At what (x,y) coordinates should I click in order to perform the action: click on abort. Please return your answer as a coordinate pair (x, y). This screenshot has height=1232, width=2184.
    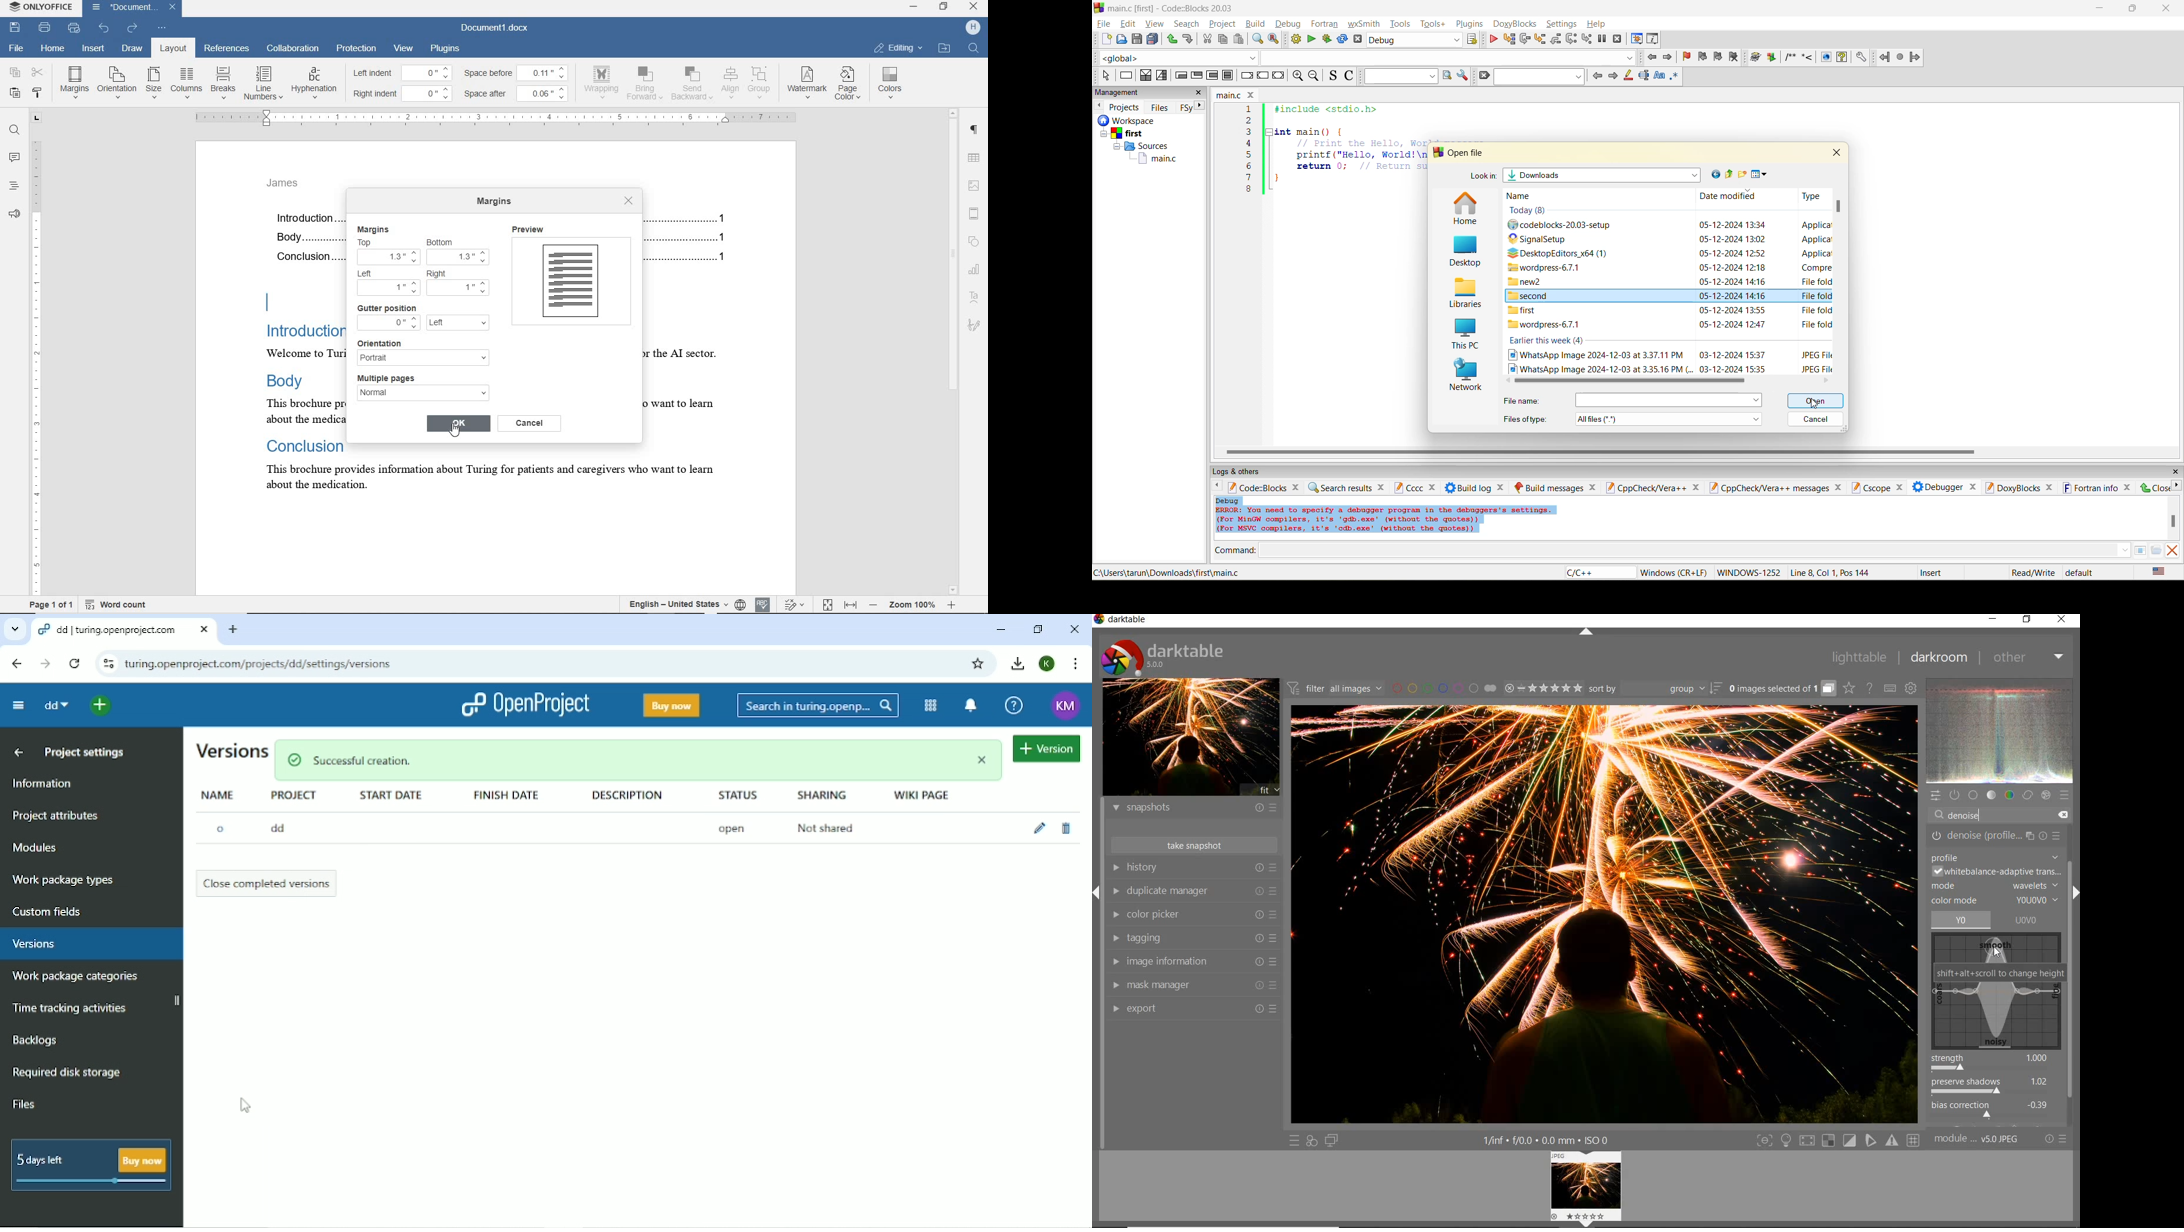
    Looking at the image, I should click on (1358, 39).